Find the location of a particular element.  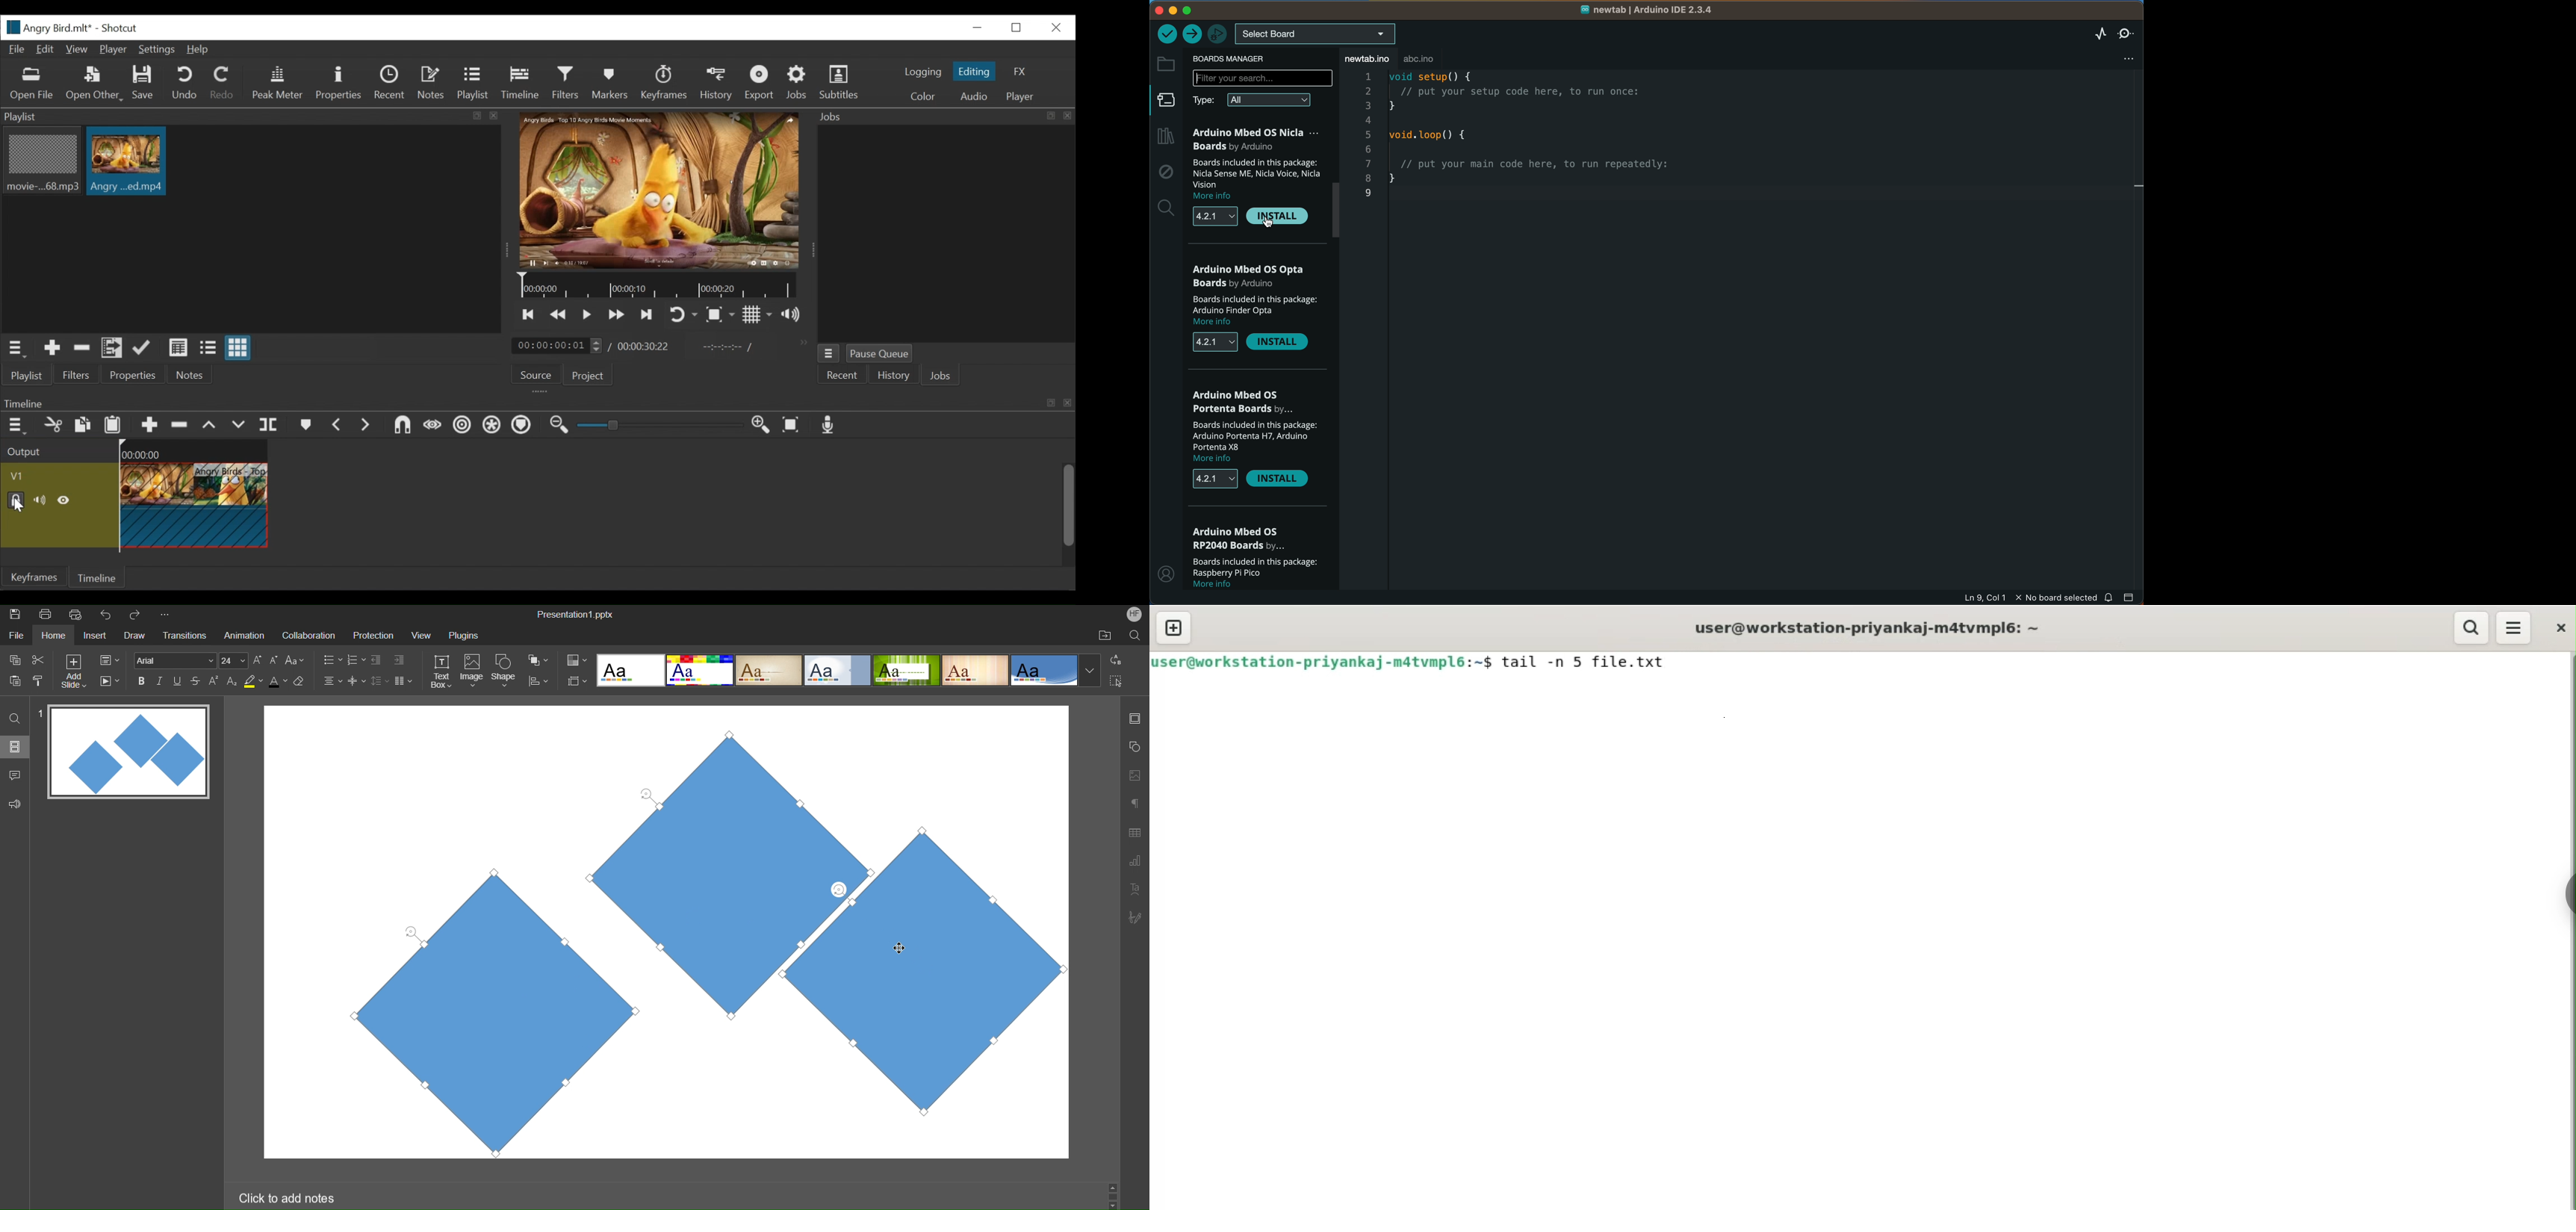

search is located at coordinates (1137, 635).